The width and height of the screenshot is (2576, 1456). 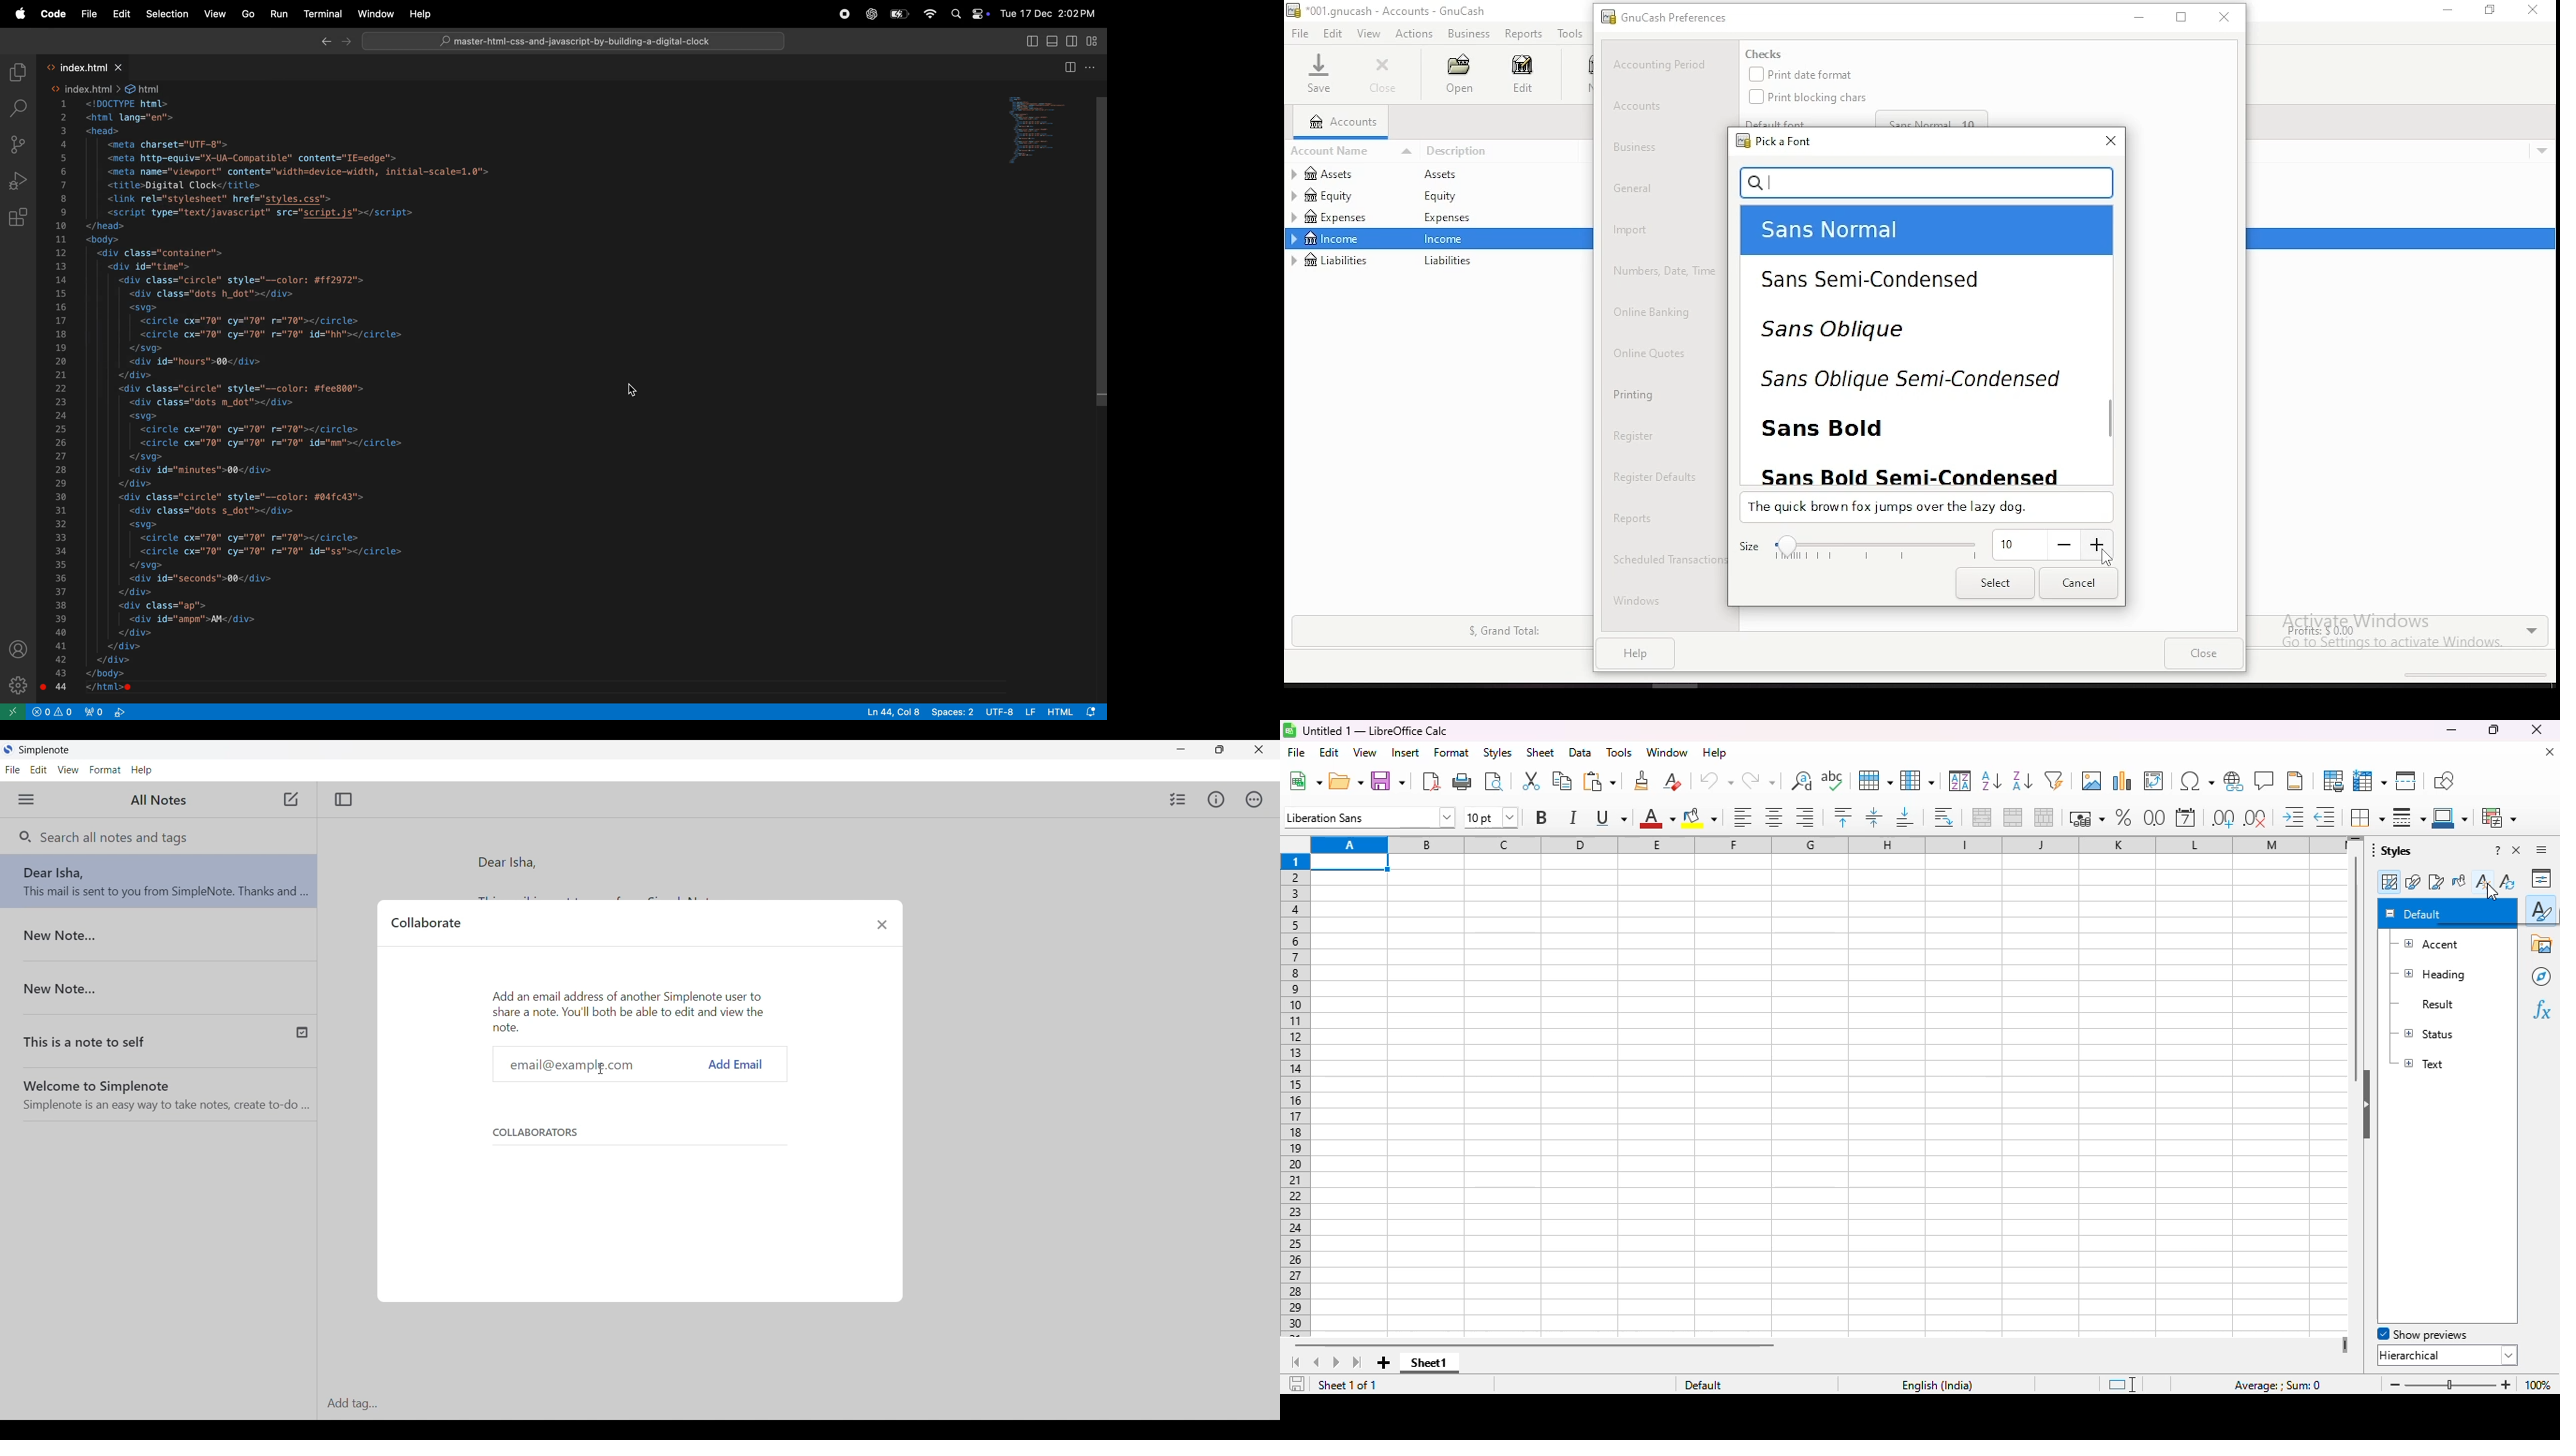 I want to click on close sidebar deck, so click(x=2517, y=849).